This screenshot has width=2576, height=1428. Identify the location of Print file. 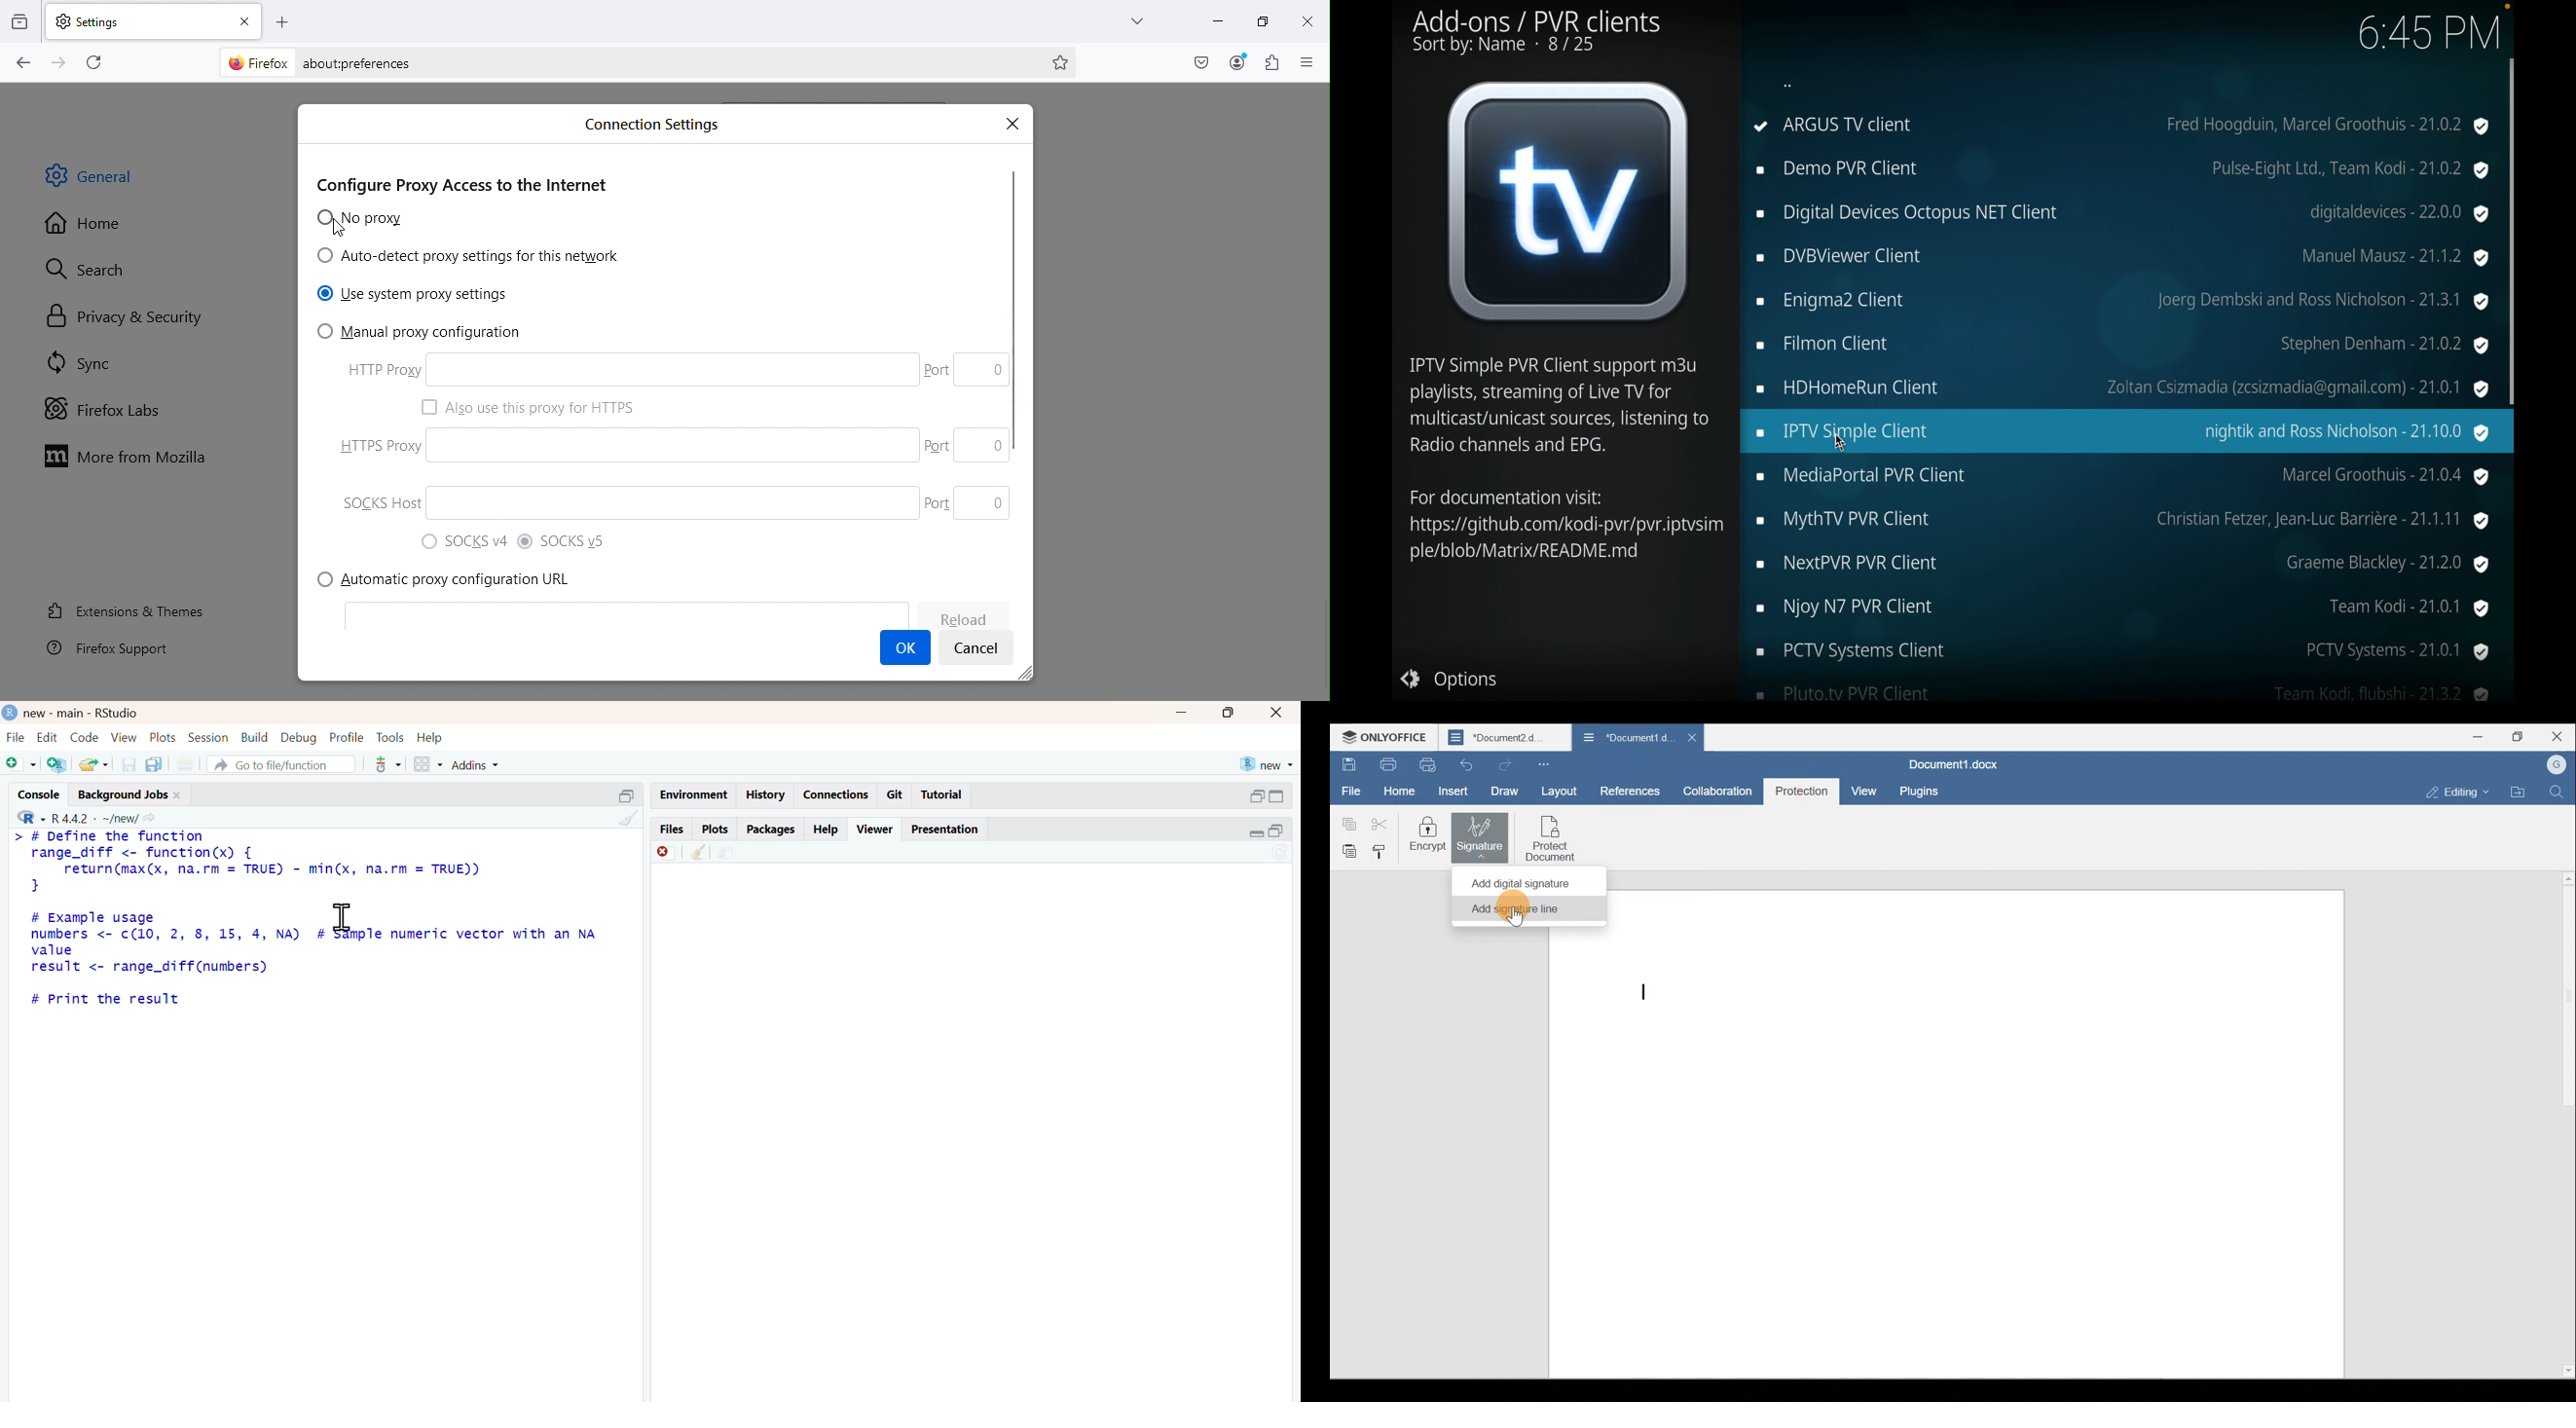
(1388, 764).